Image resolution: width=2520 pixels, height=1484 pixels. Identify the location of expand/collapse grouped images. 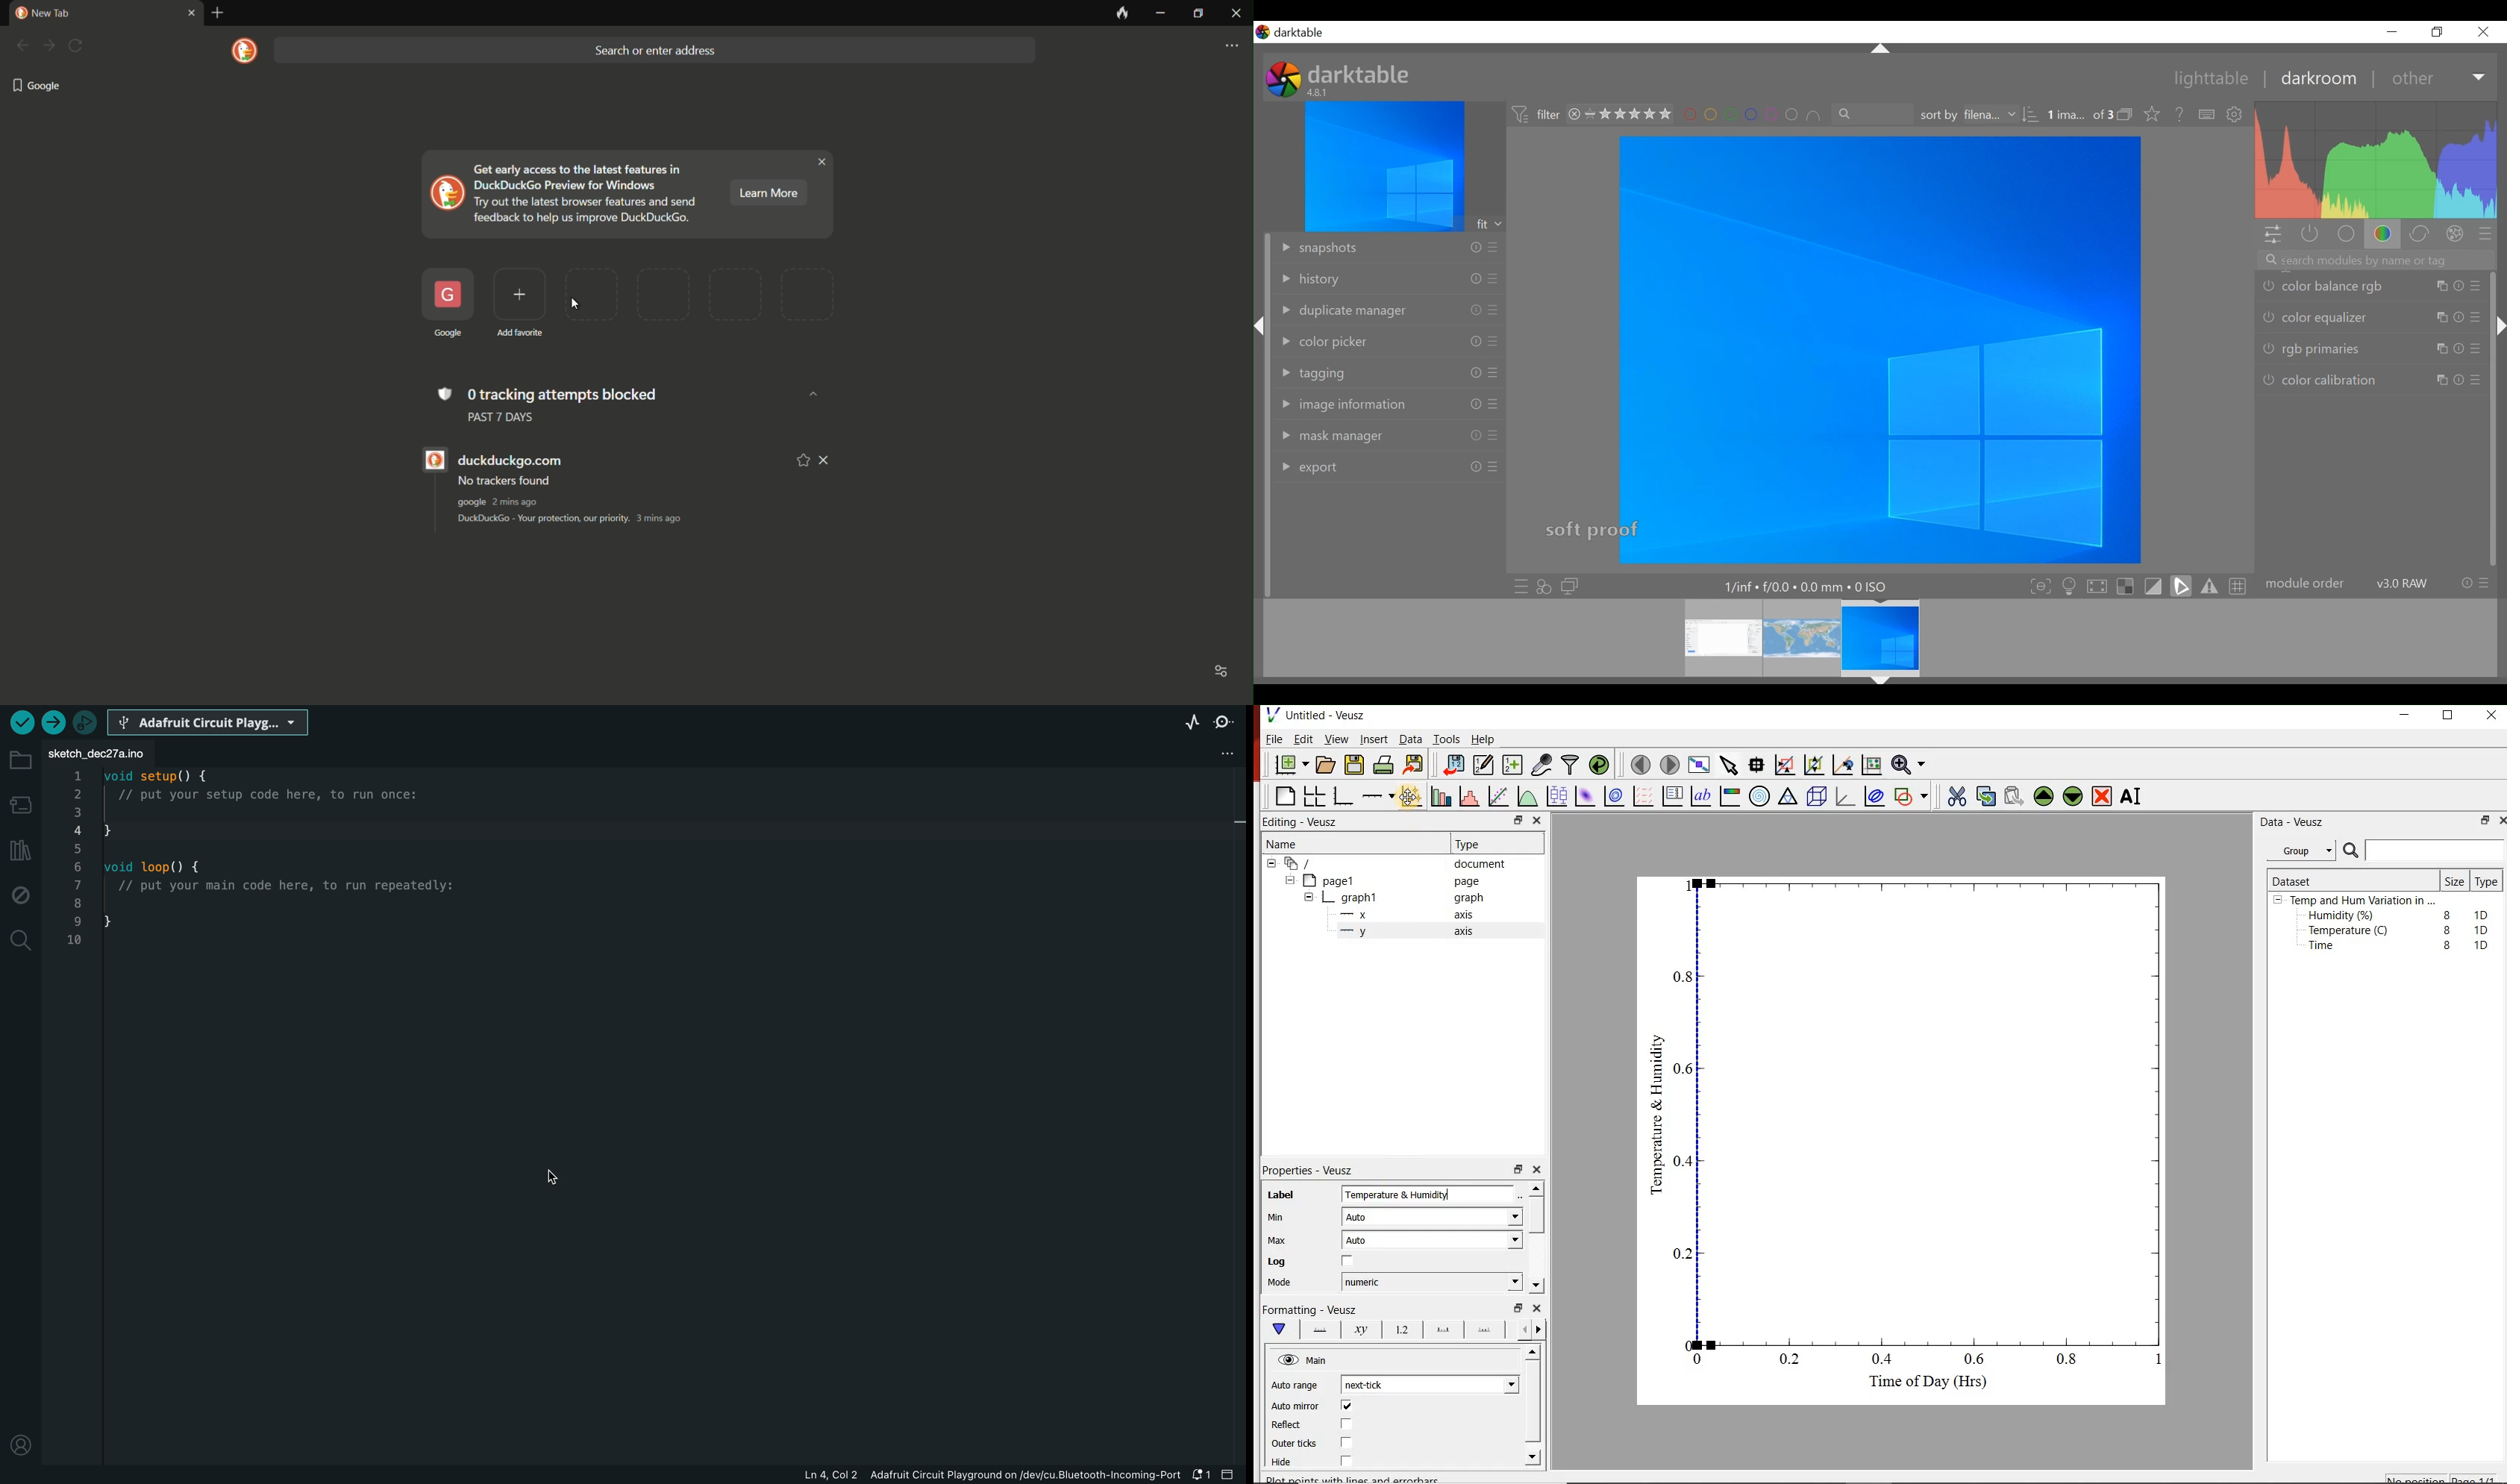
(2124, 114).